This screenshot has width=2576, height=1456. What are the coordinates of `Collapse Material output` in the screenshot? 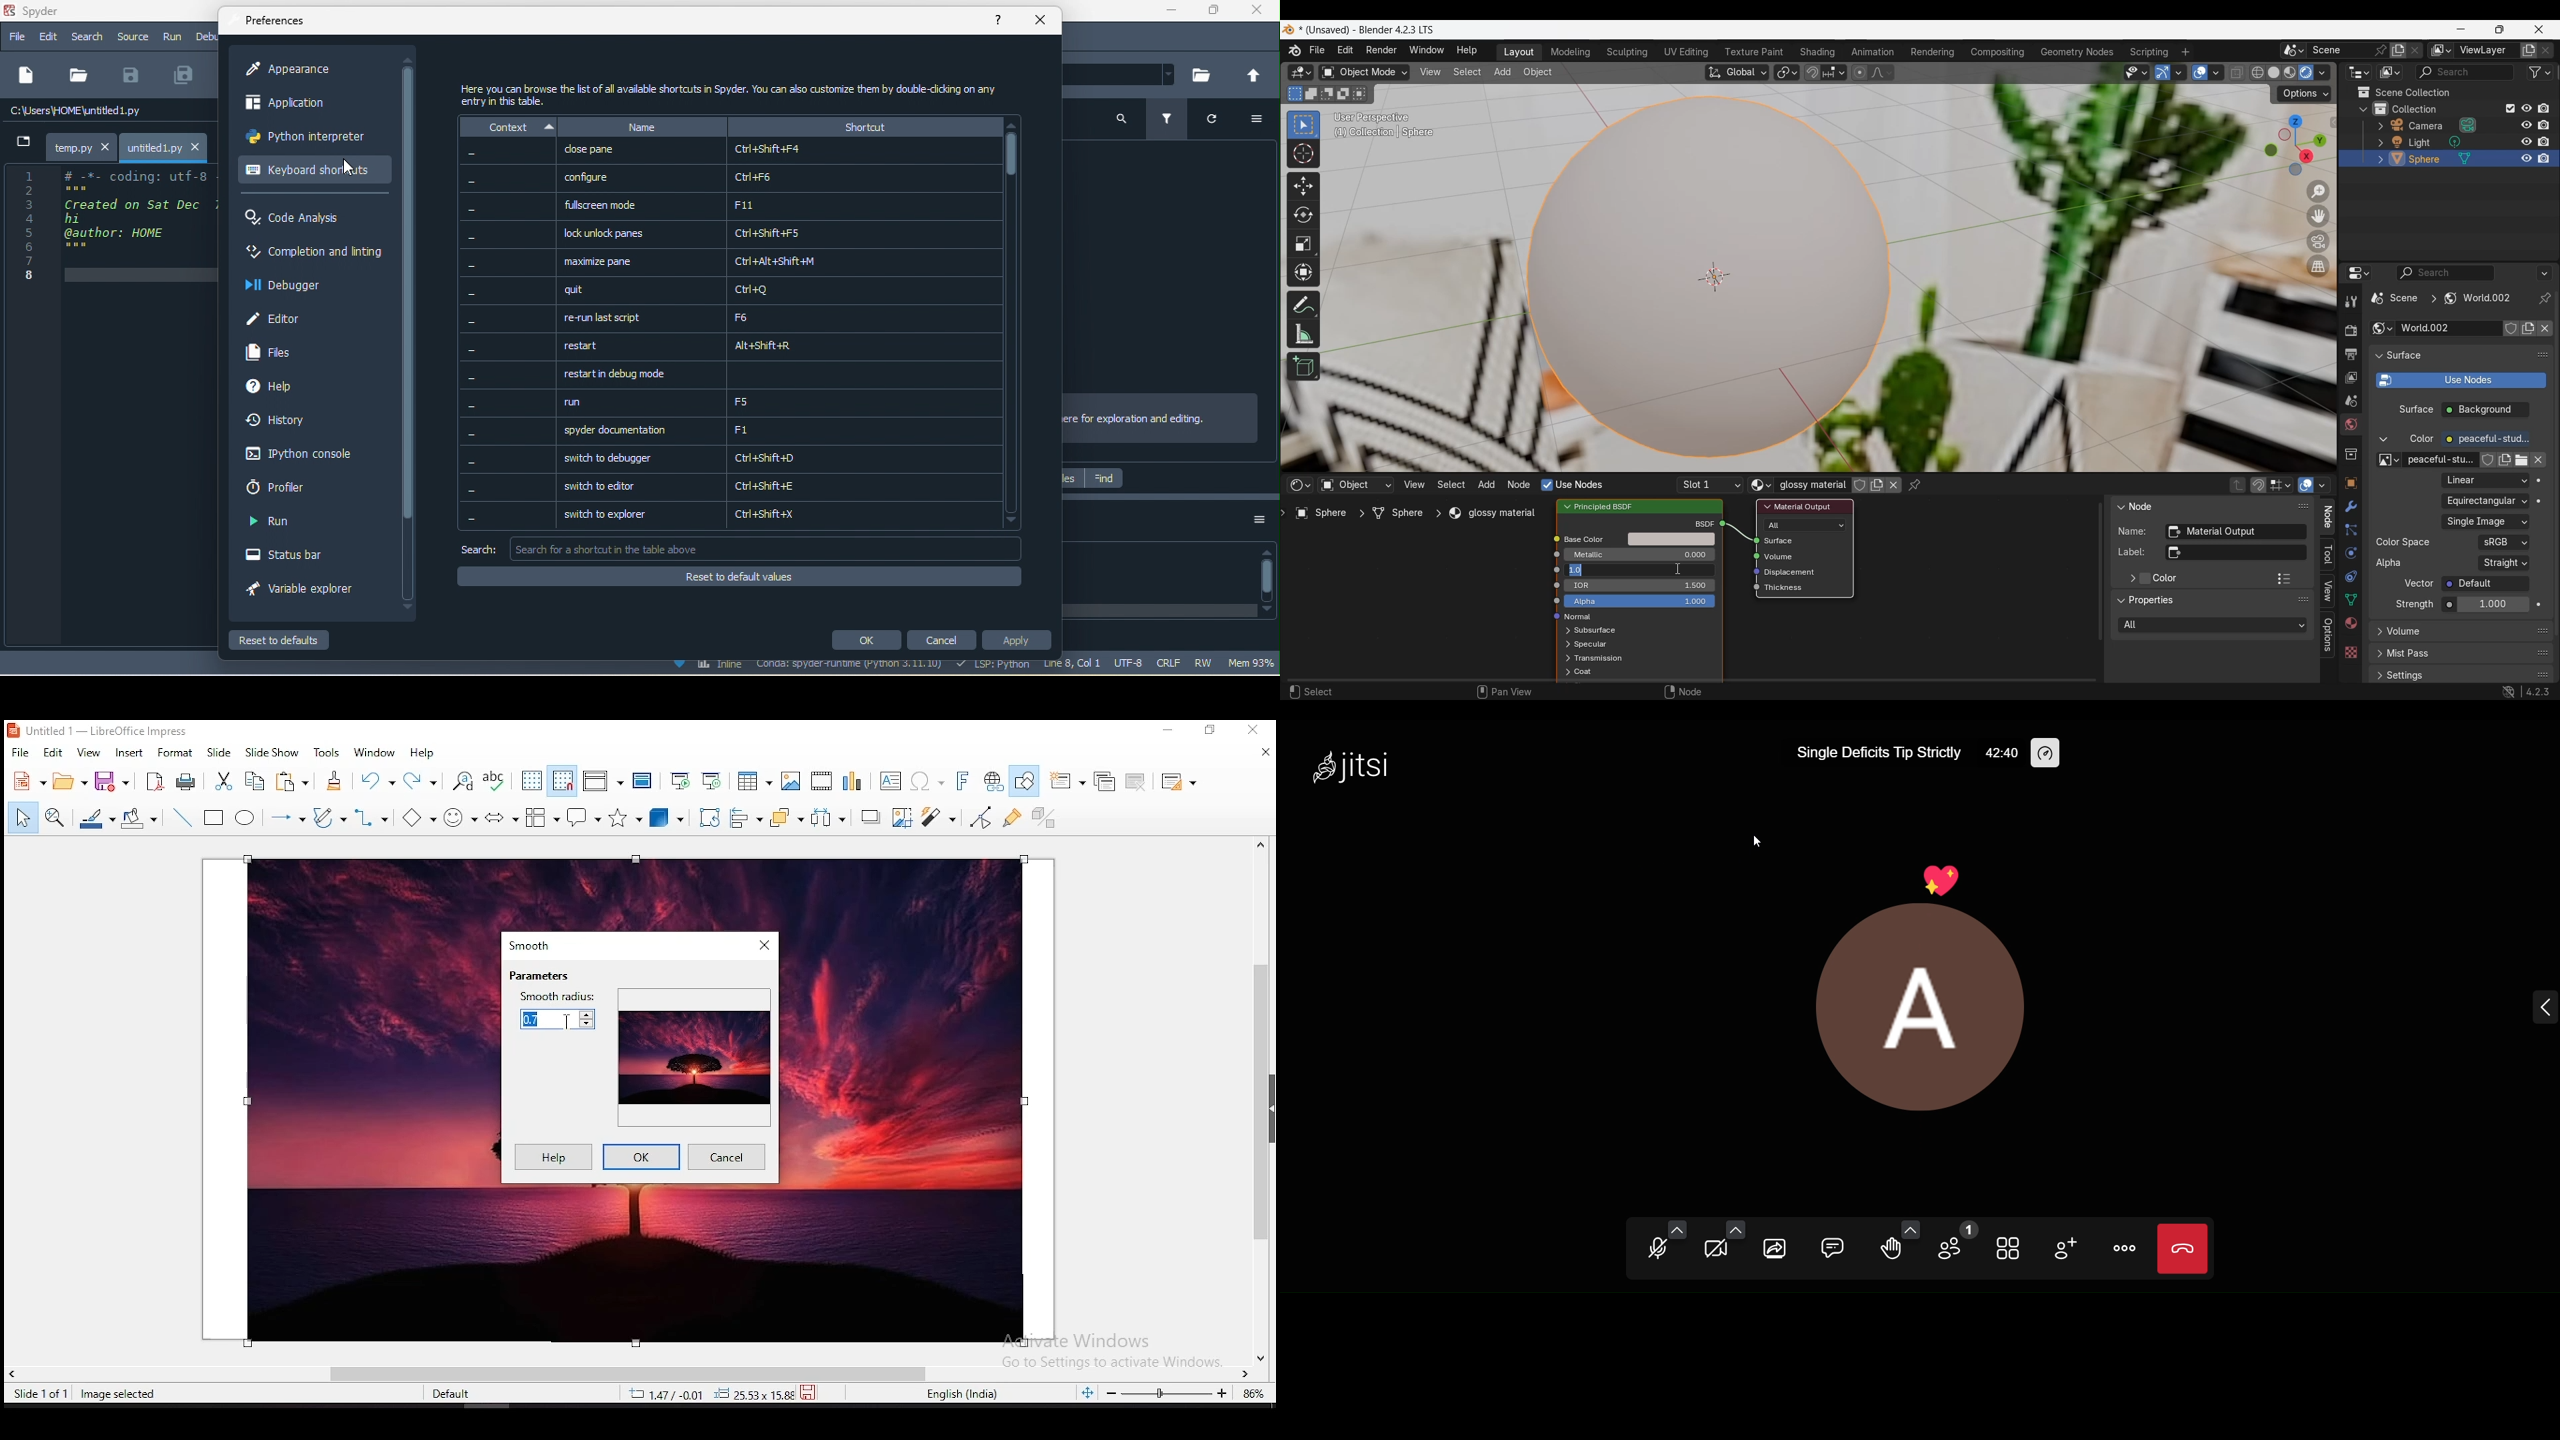 It's located at (1767, 507).